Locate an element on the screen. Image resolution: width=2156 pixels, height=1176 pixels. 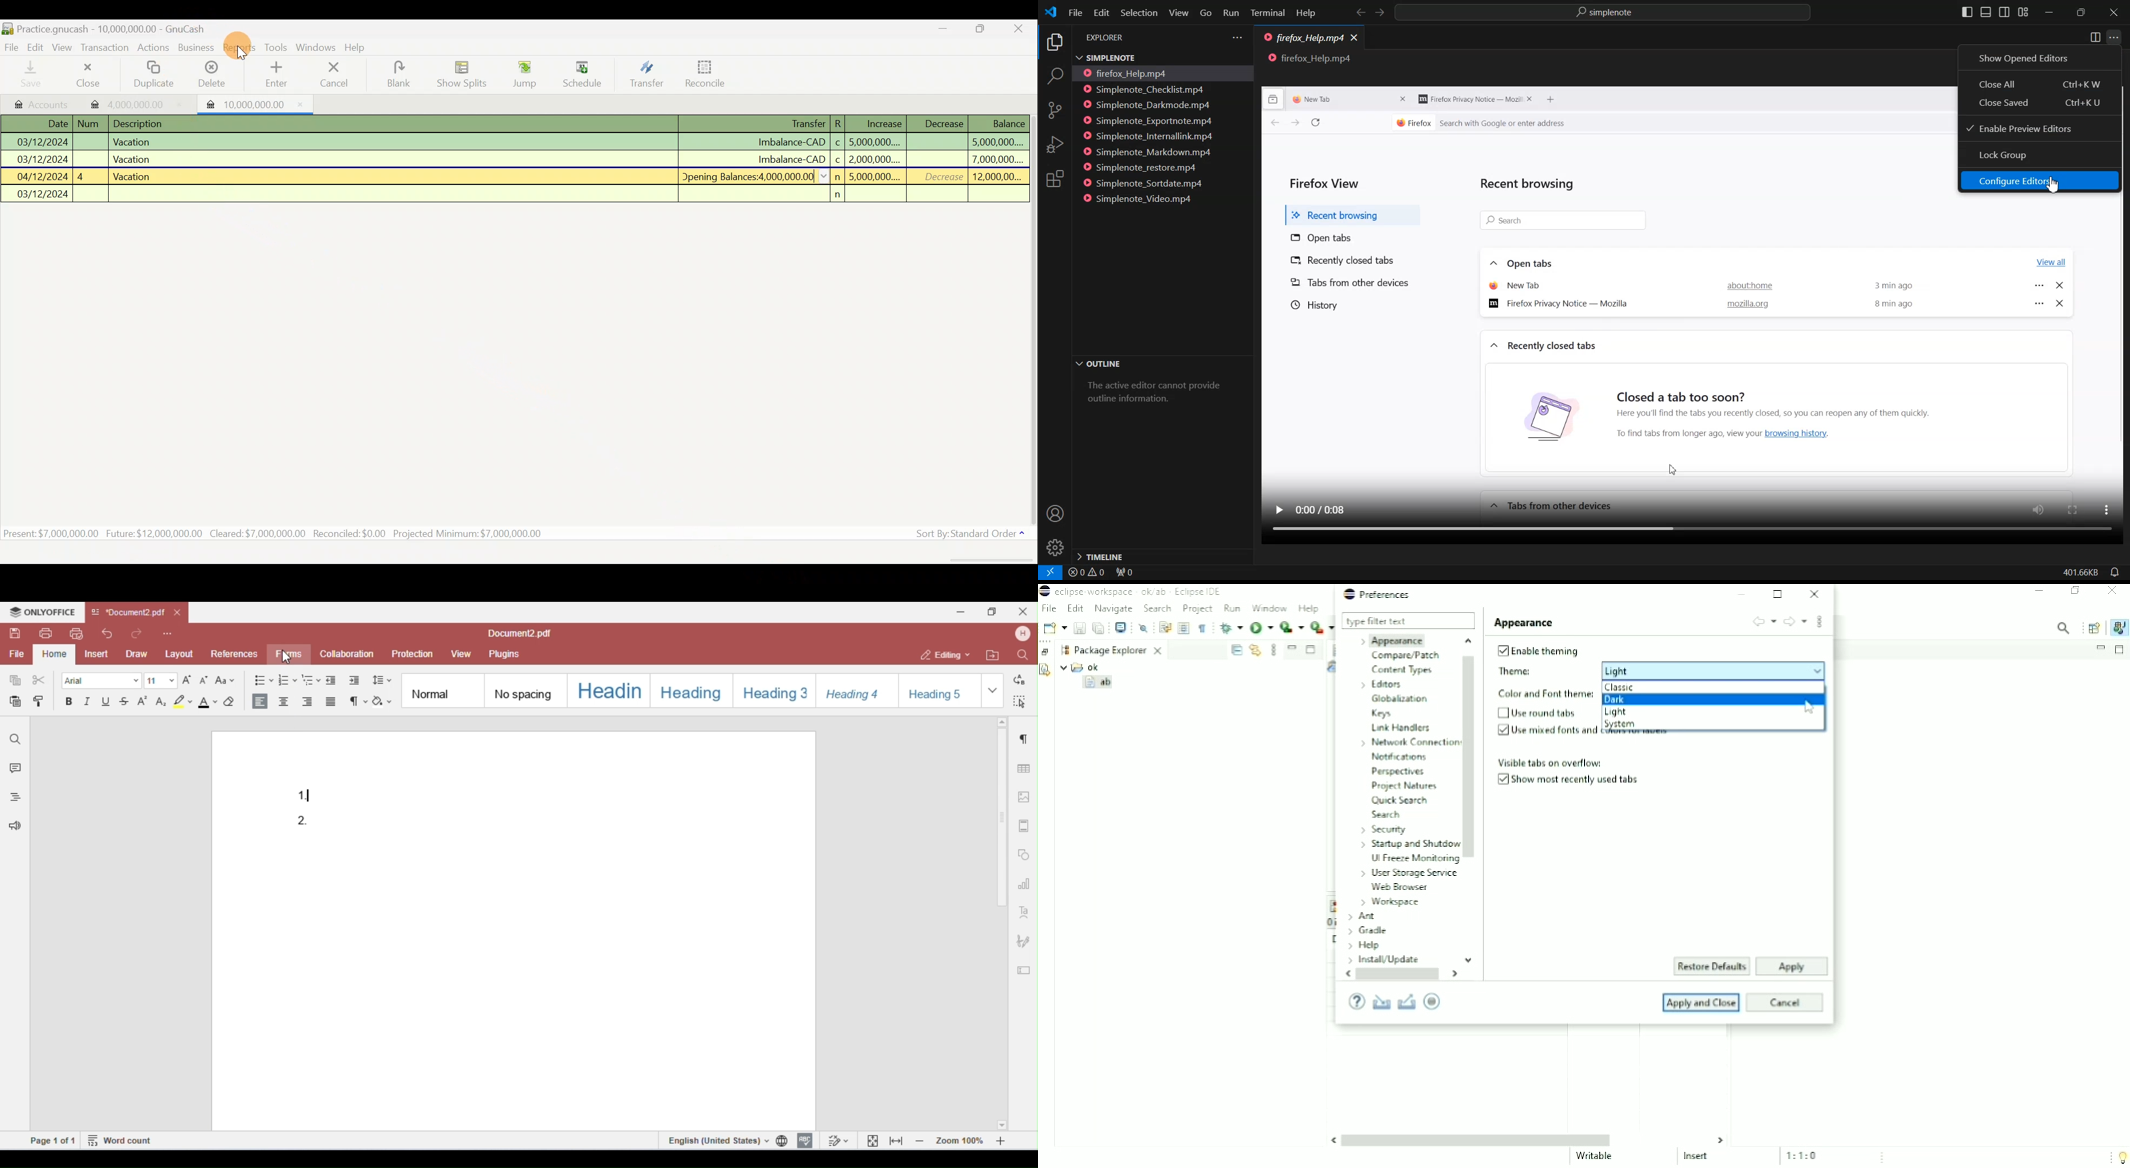
Minimize is located at coordinates (1744, 594).